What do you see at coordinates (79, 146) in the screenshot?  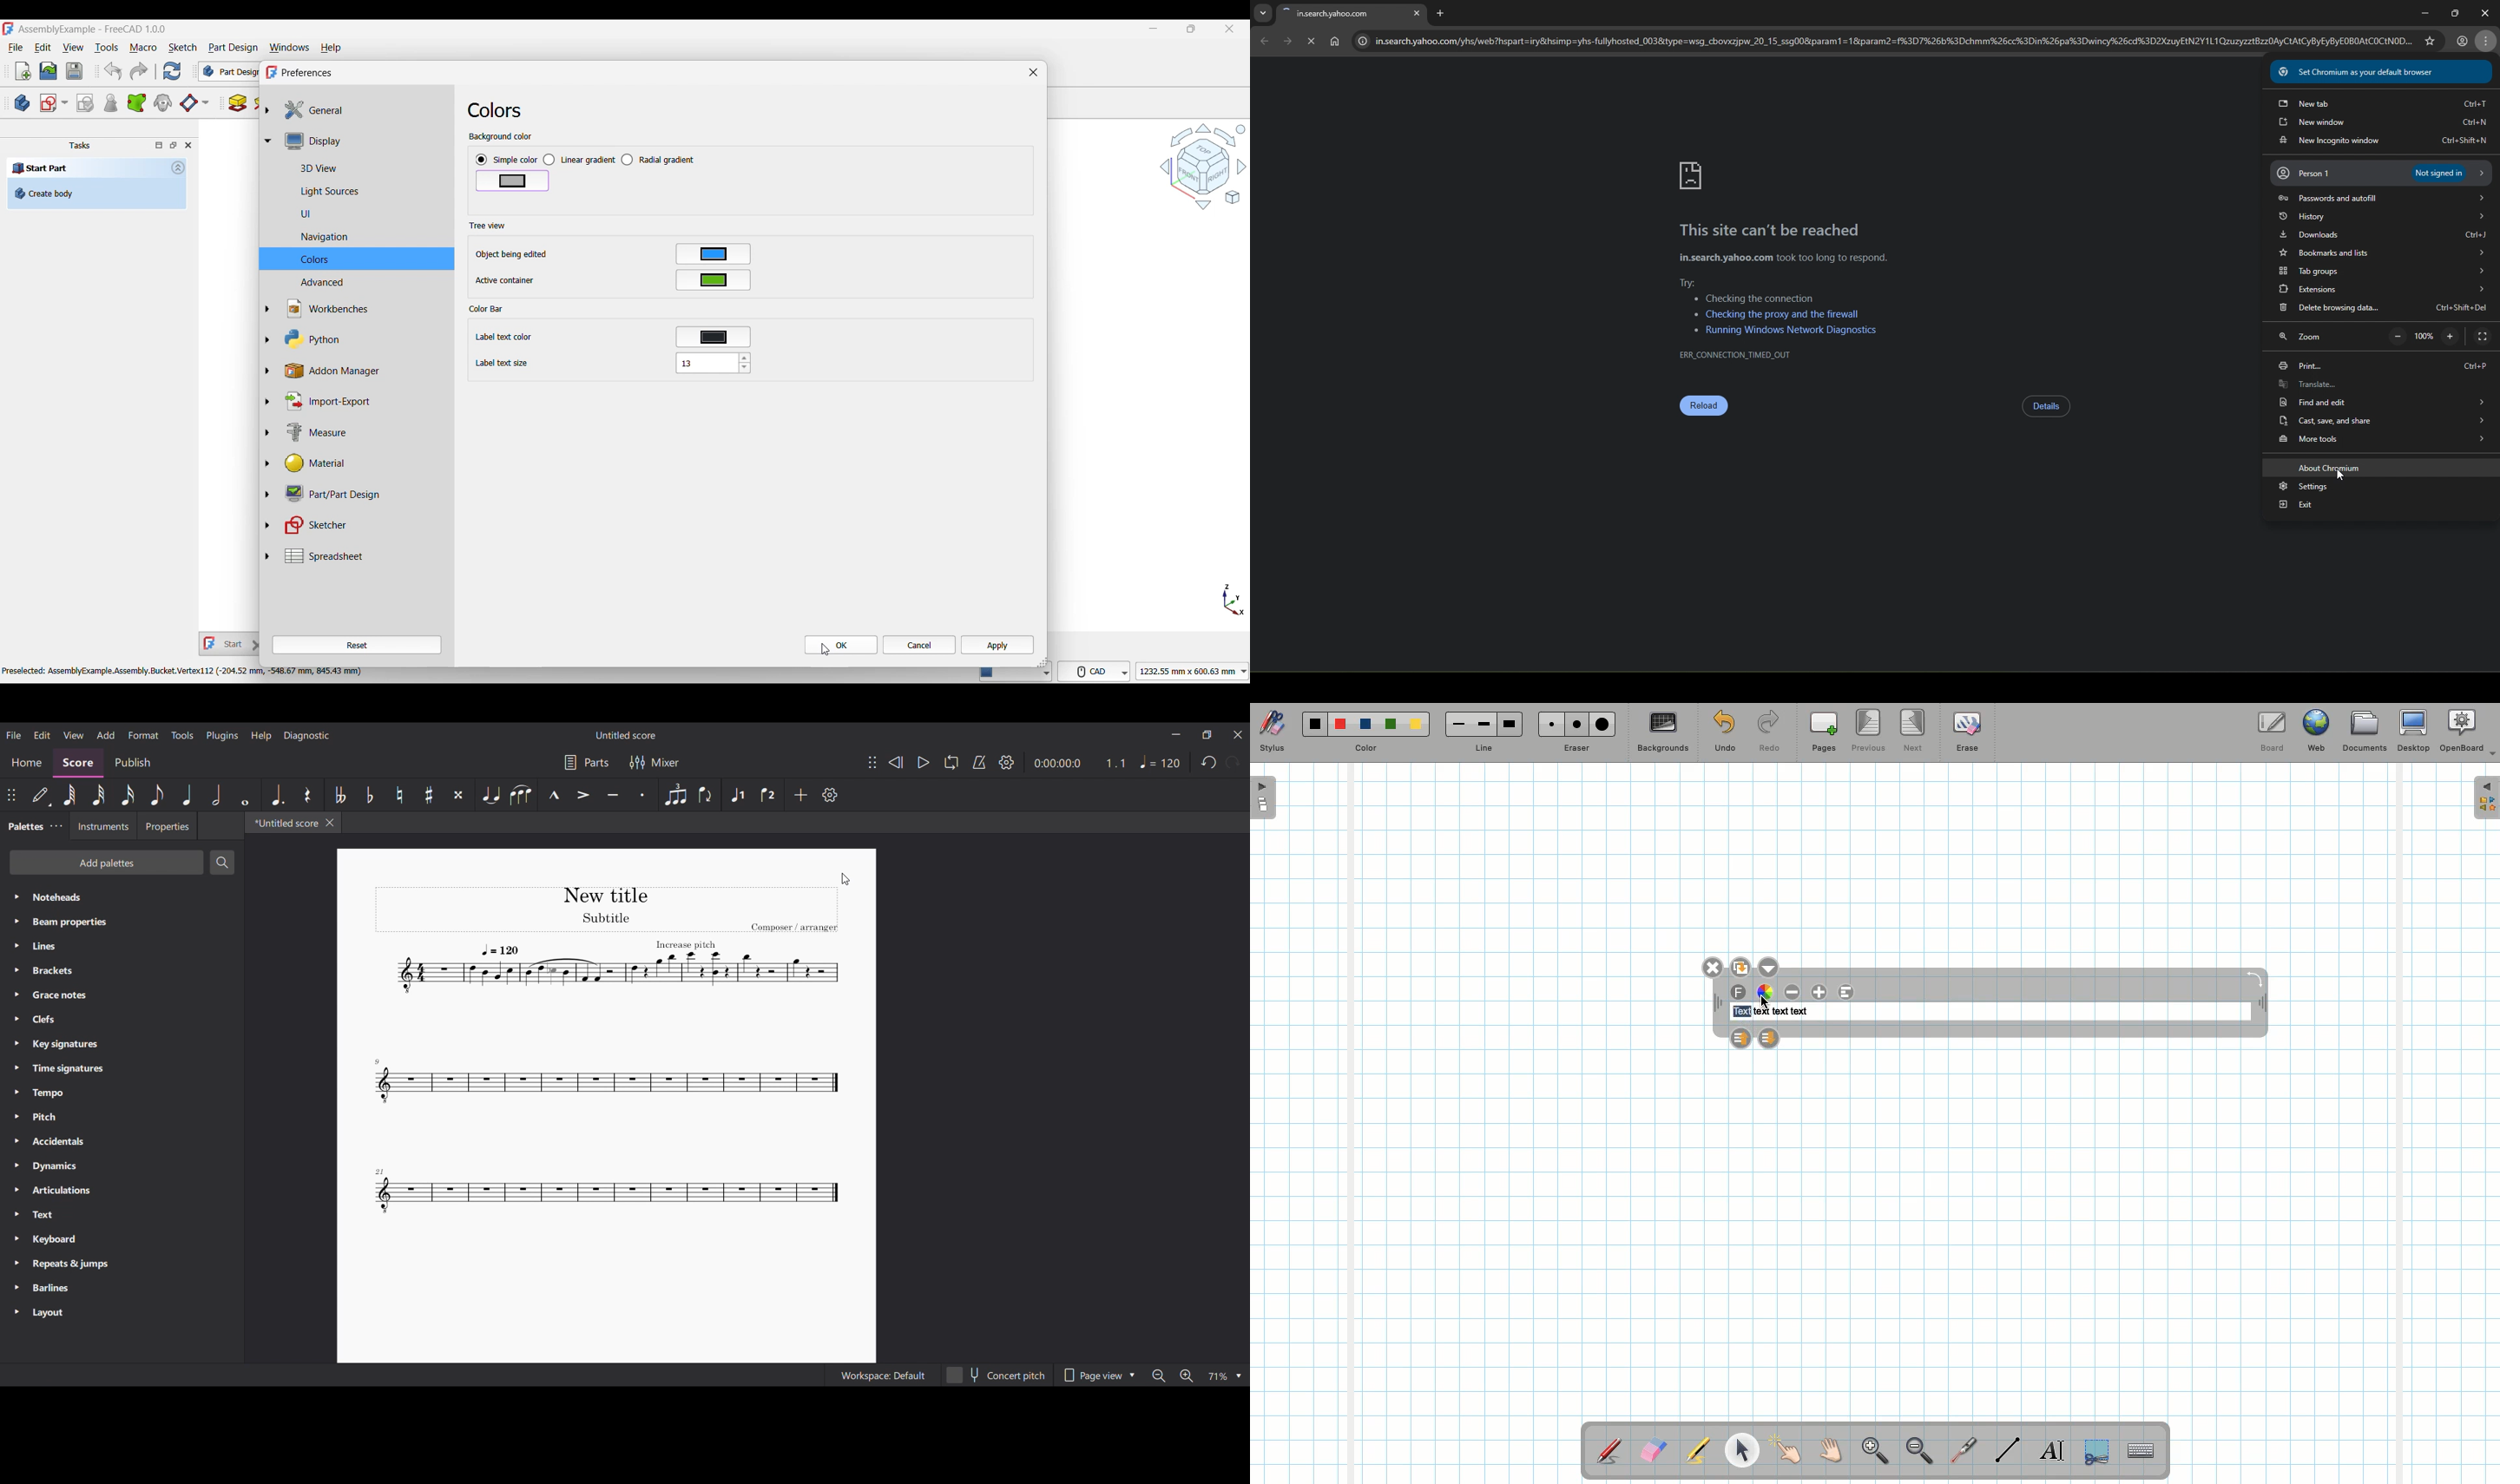 I see `Tasks` at bounding box center [79, 146].